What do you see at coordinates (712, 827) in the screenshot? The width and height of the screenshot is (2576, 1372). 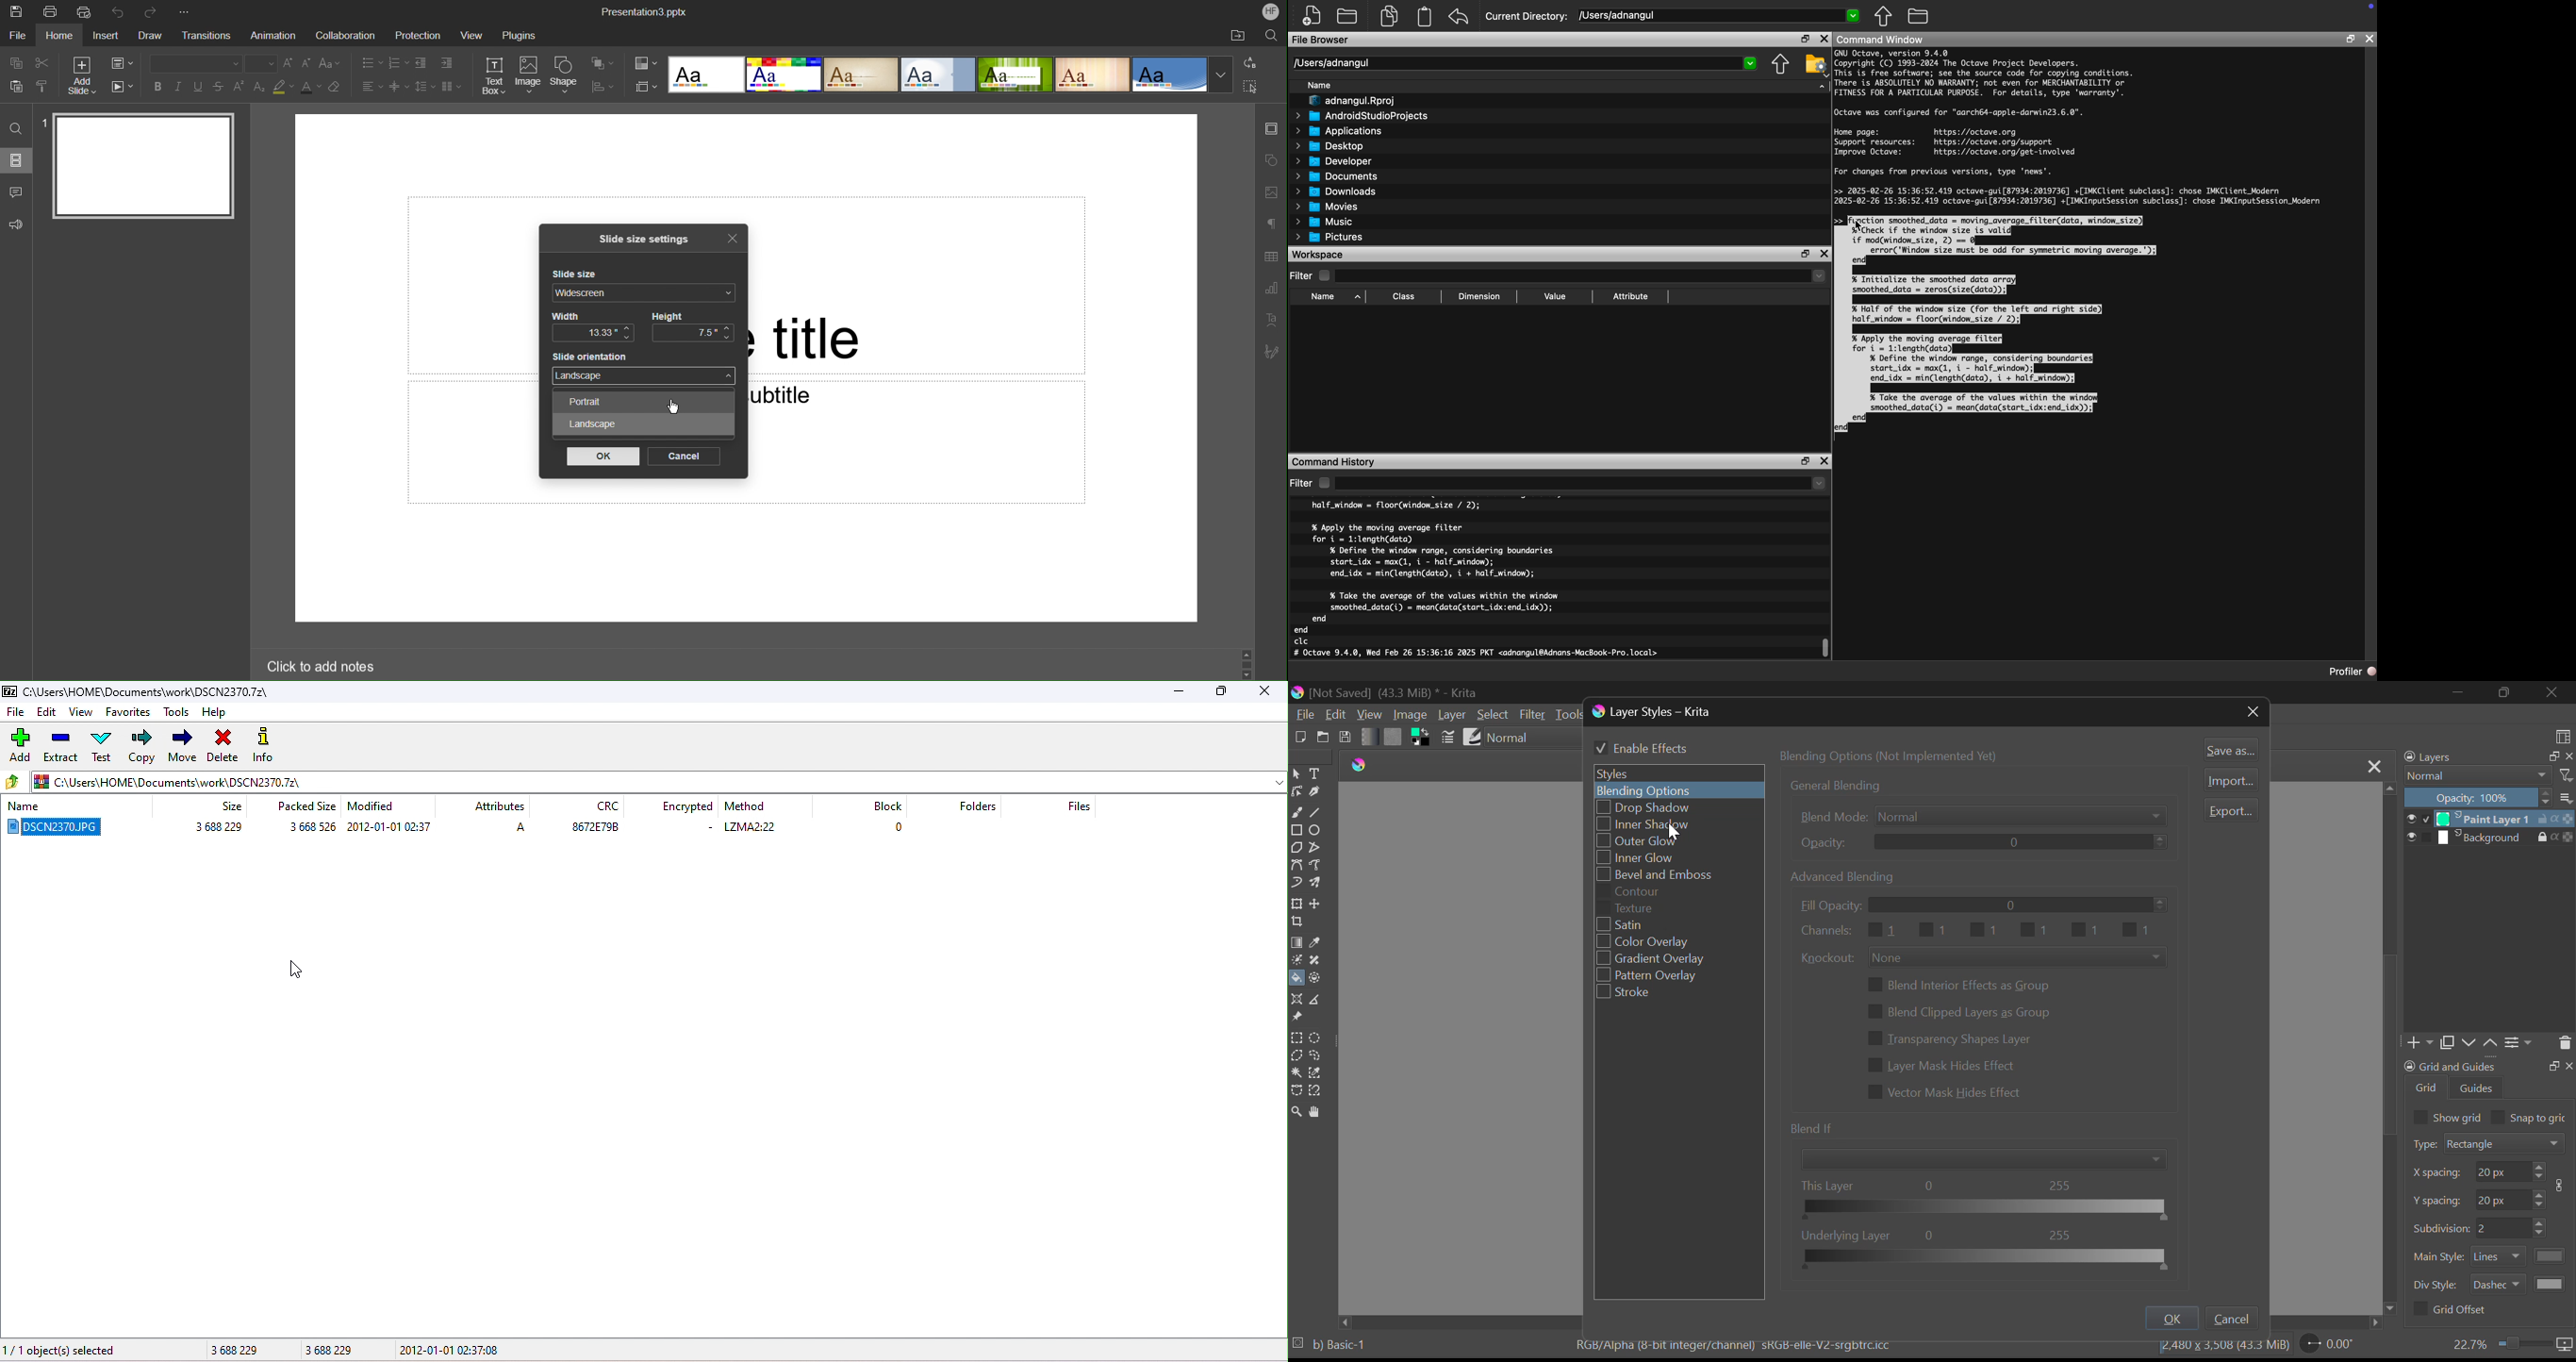 I see `-` at bounding box center [712, 827].